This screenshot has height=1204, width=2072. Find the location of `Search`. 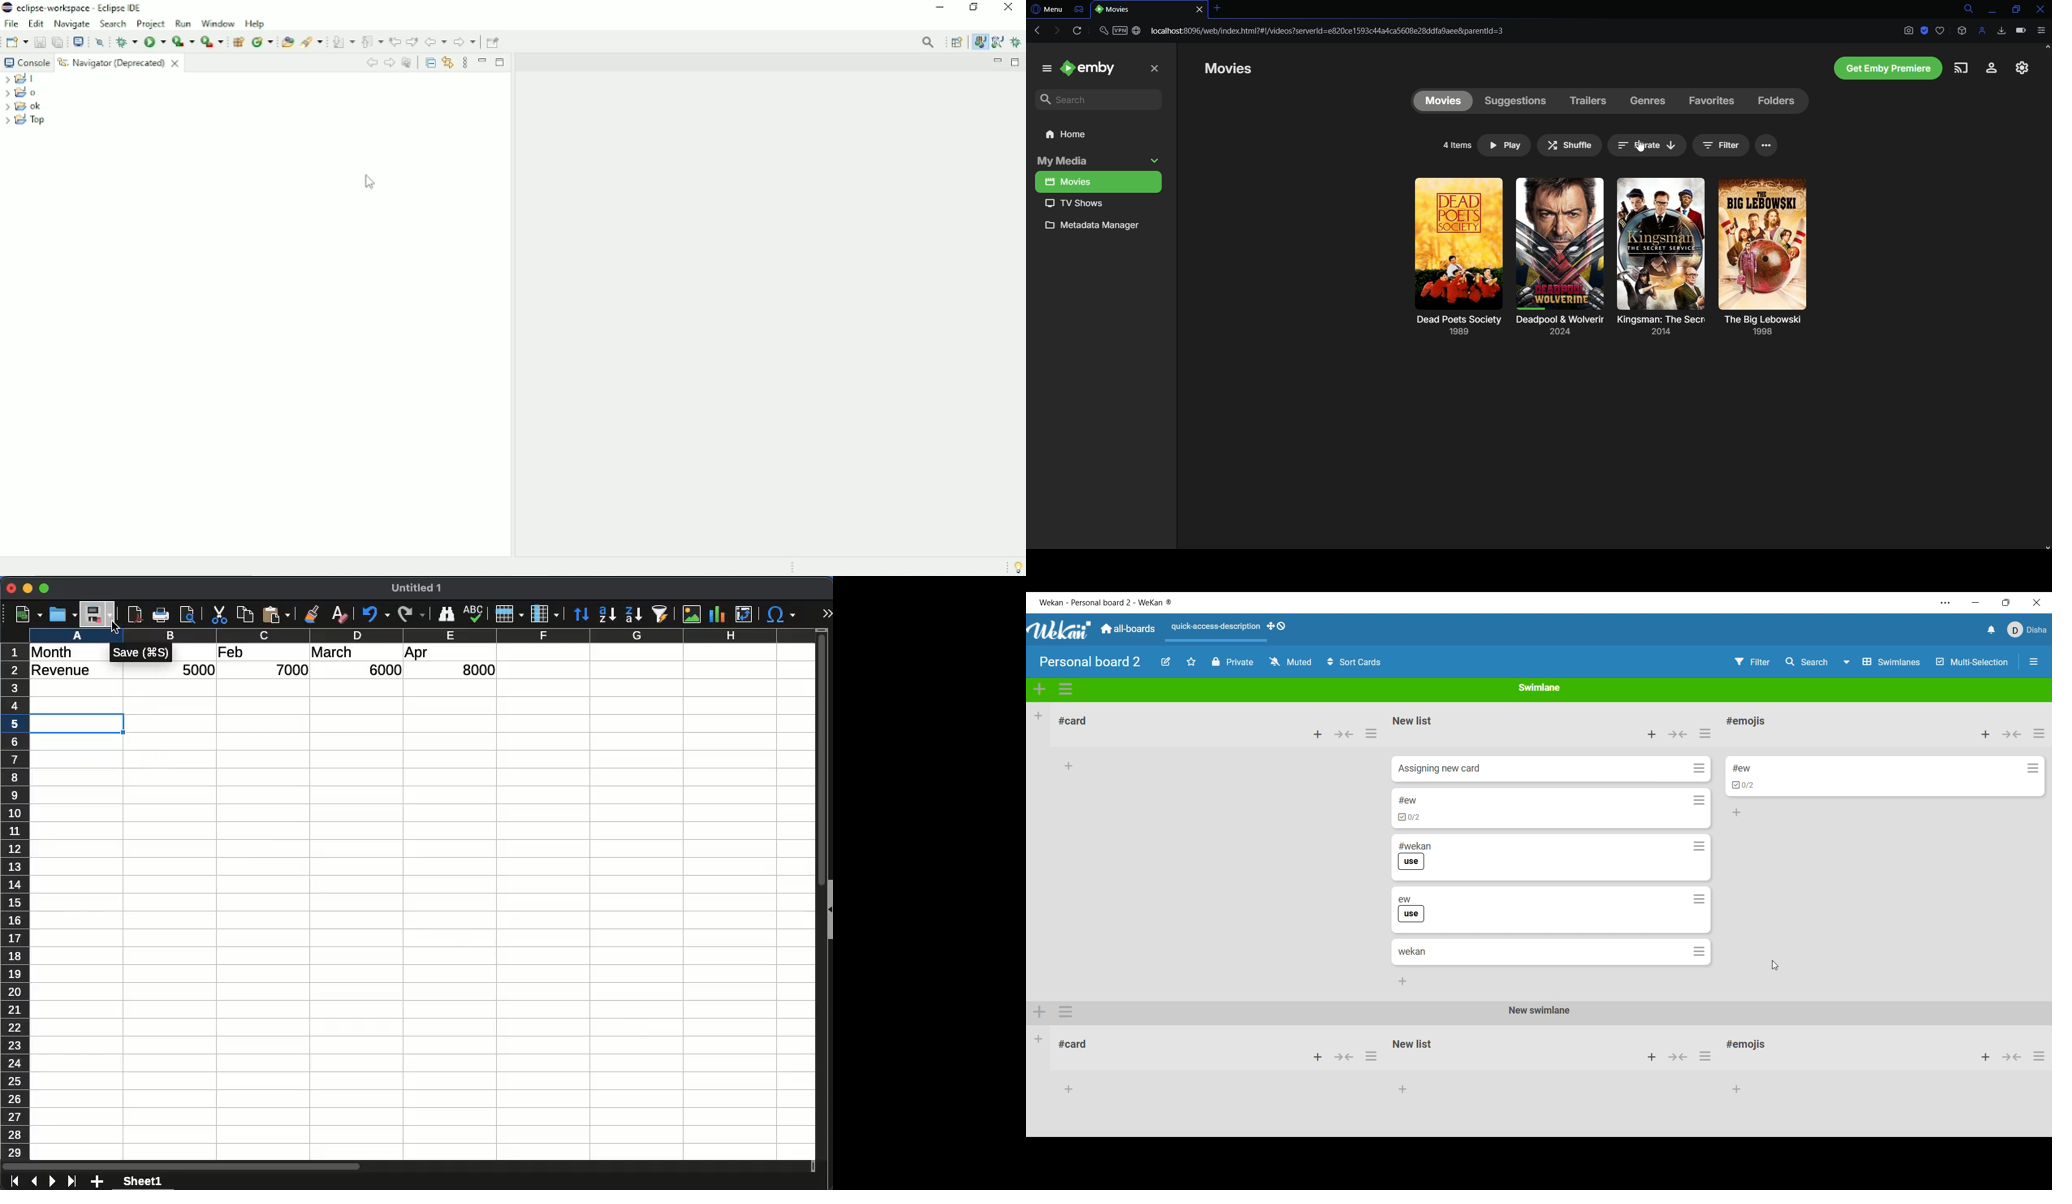

Search is located at coordinates (1807, 662).